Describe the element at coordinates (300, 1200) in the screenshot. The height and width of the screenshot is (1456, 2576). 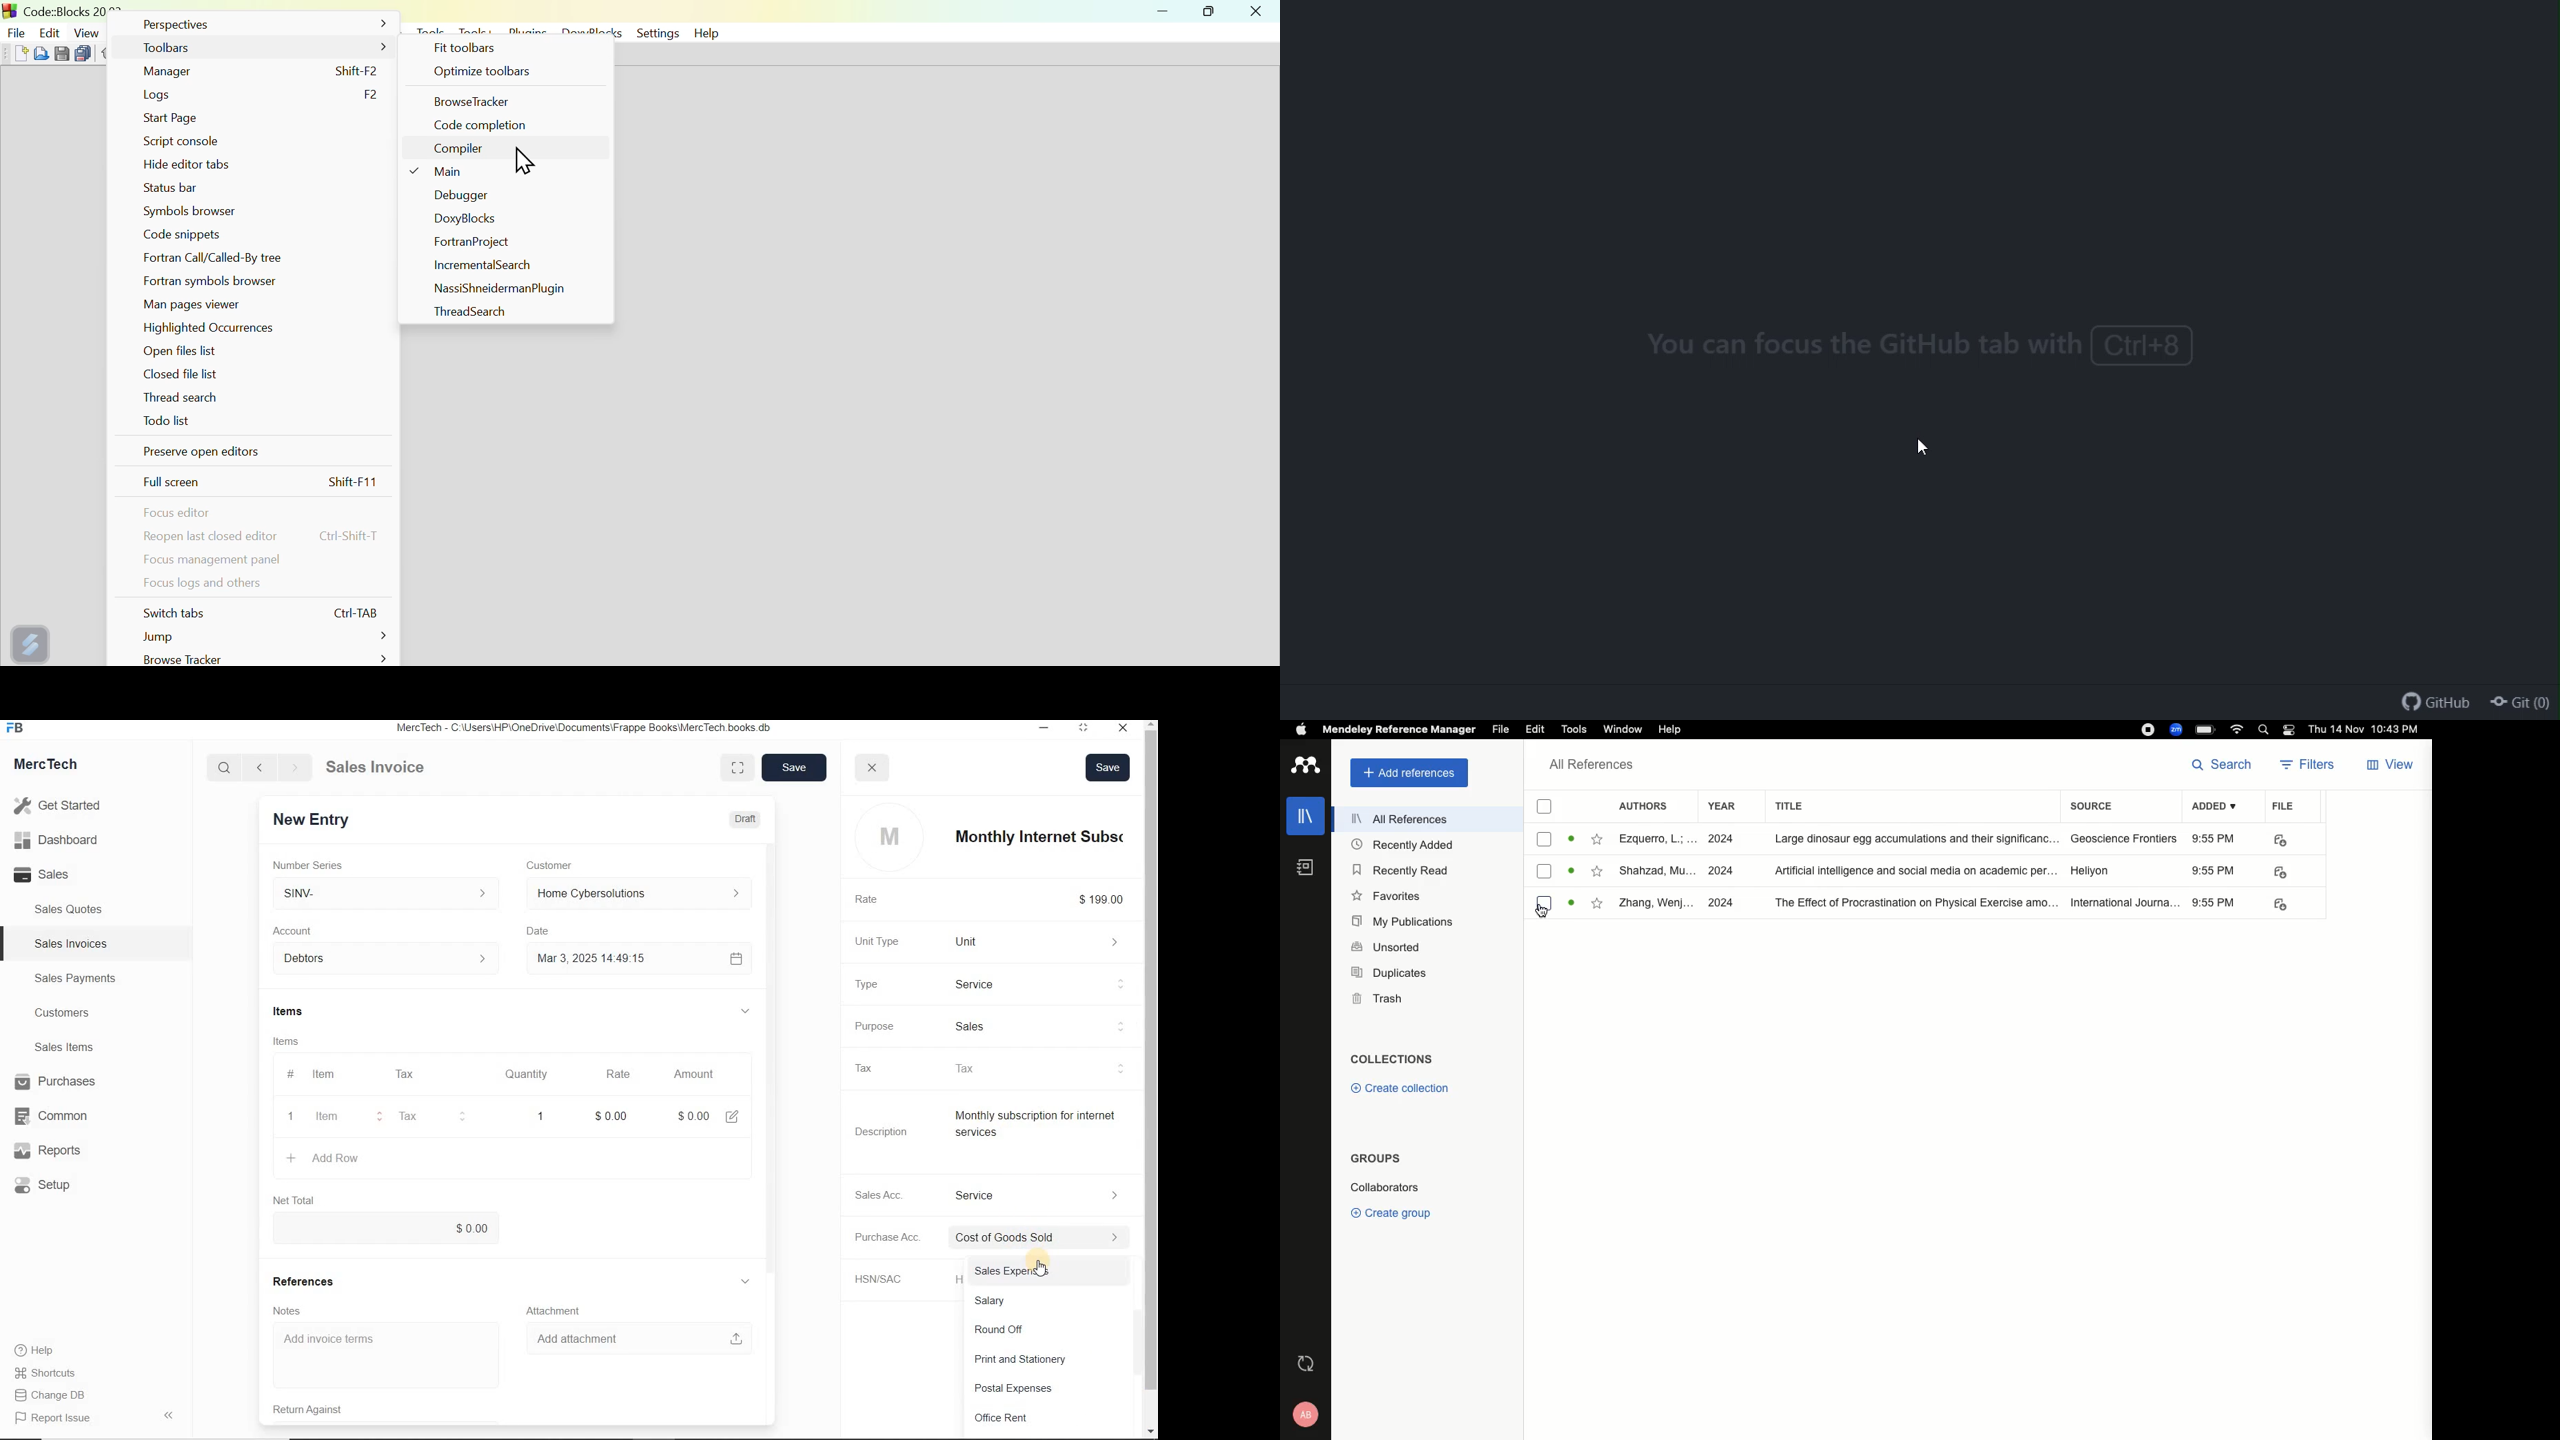
I see `Net Total` at that location.